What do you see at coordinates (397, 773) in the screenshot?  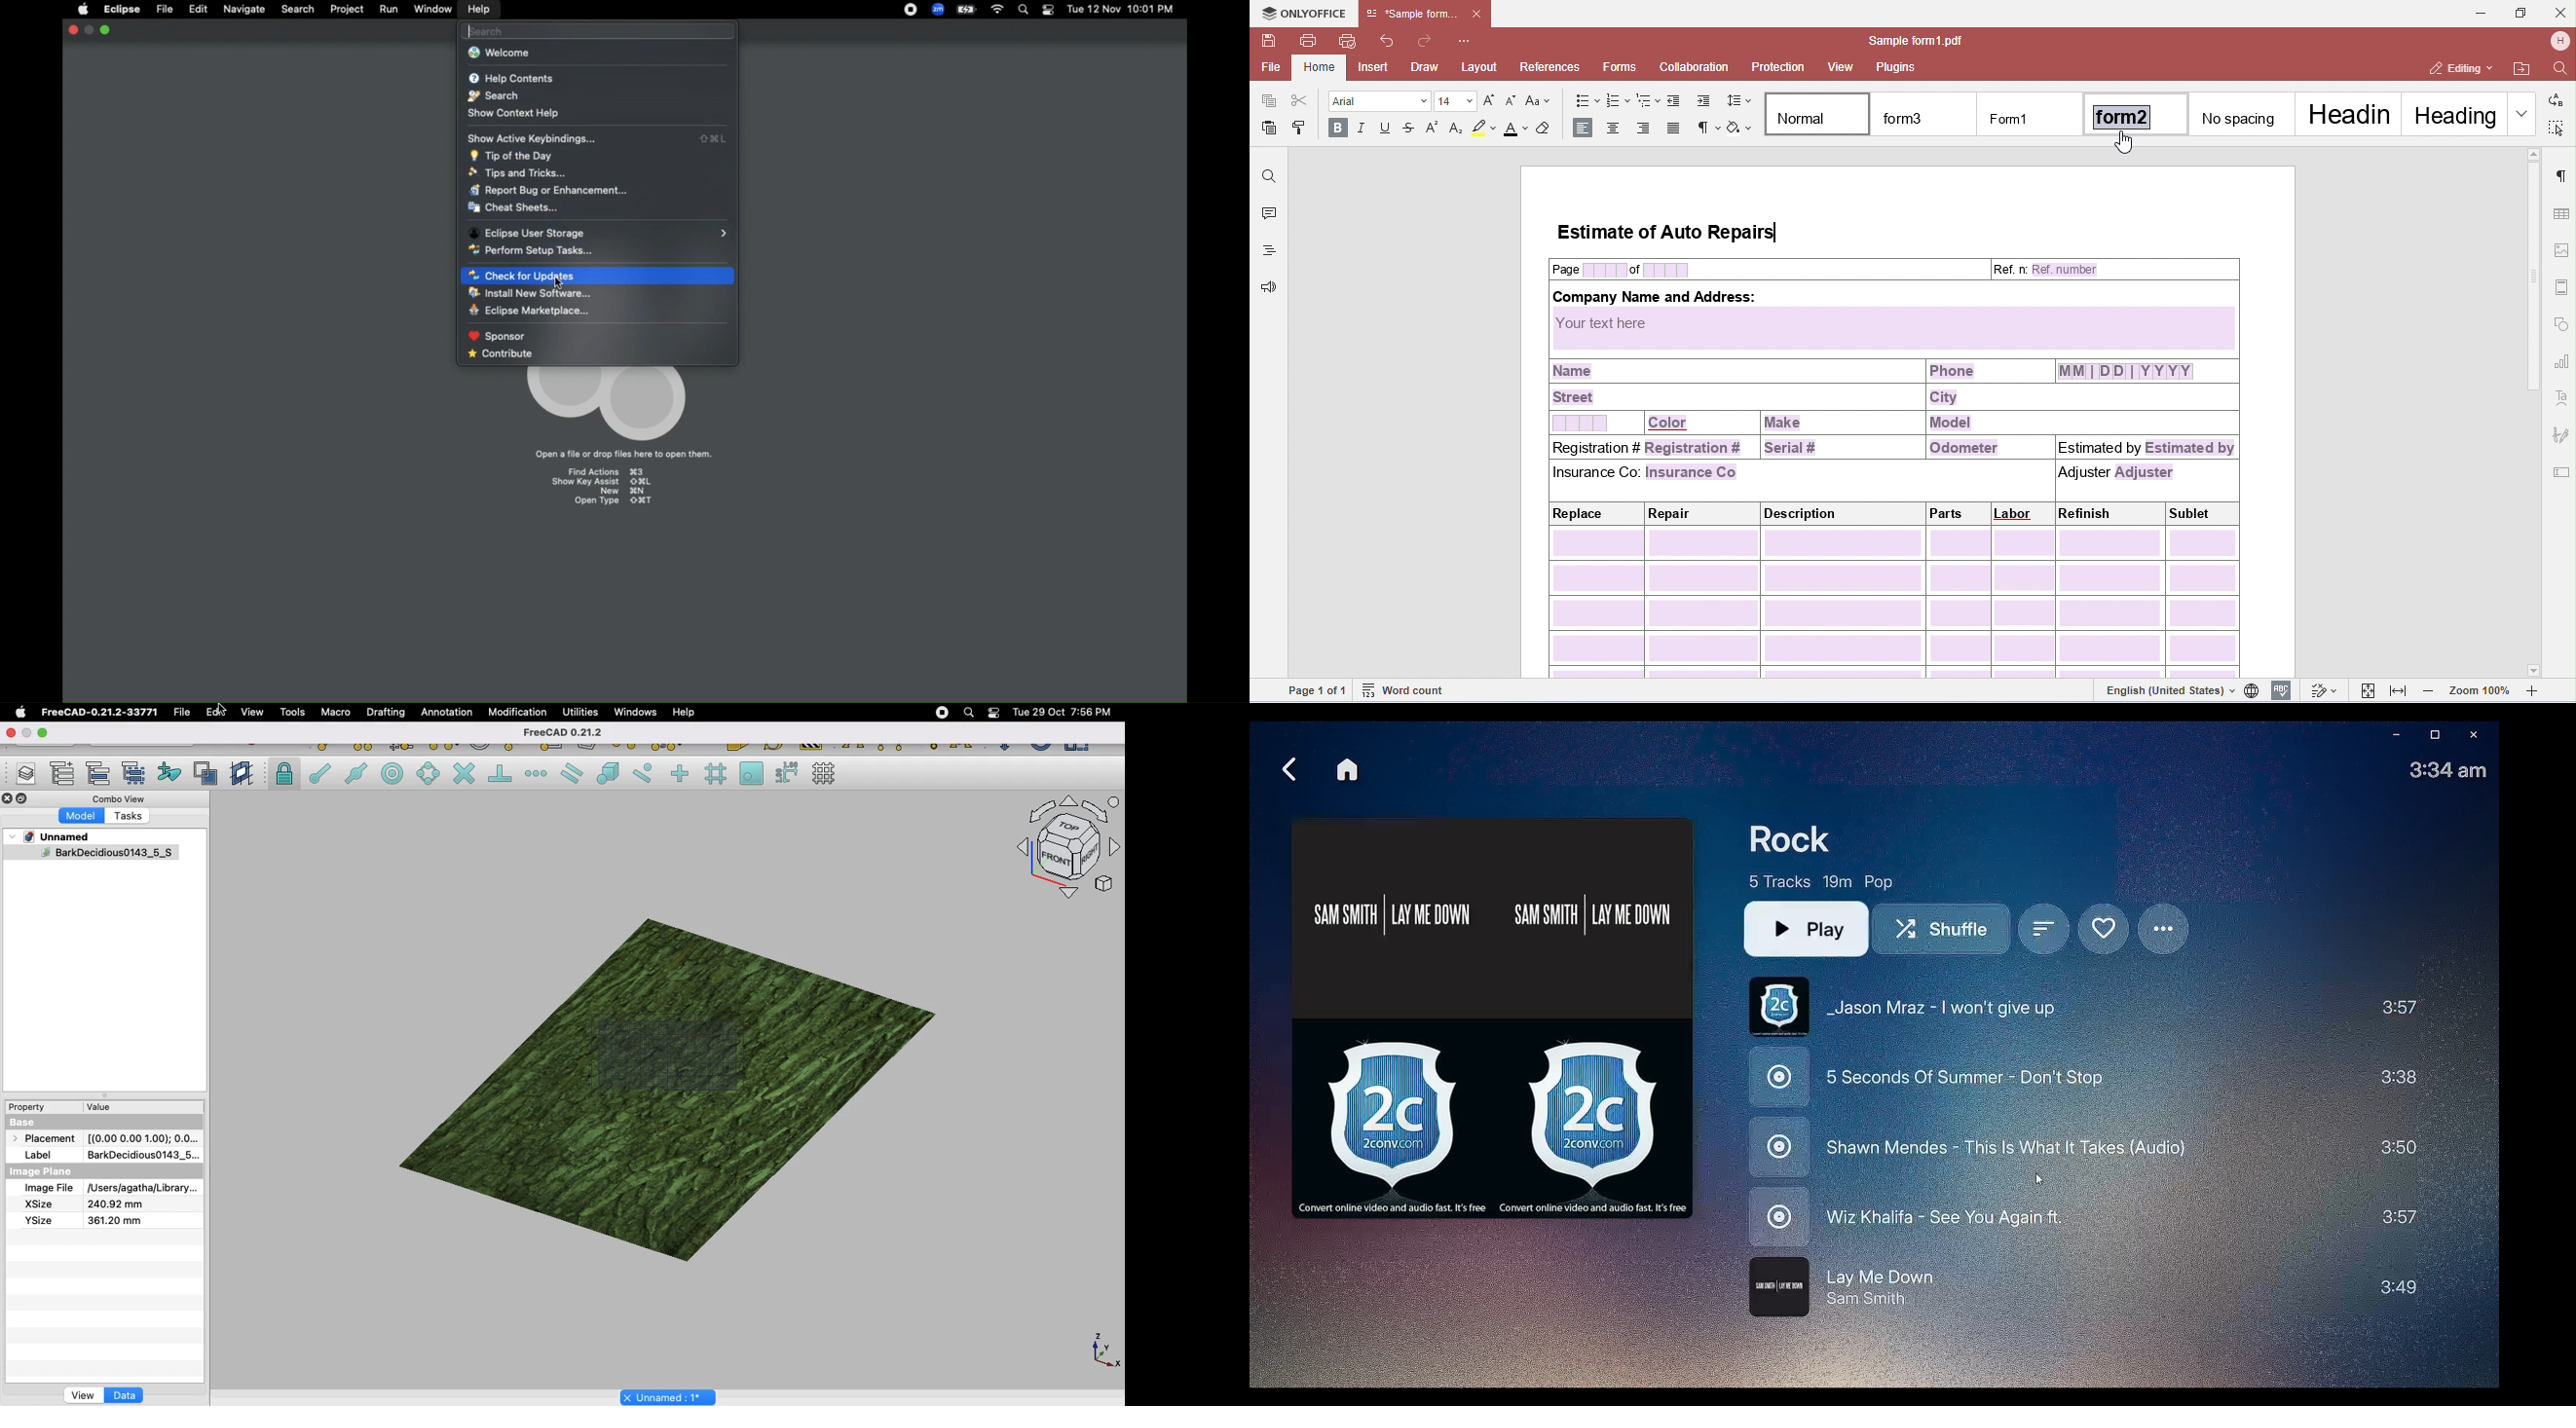 I see `Snap center` at bounding box center [397, 773].